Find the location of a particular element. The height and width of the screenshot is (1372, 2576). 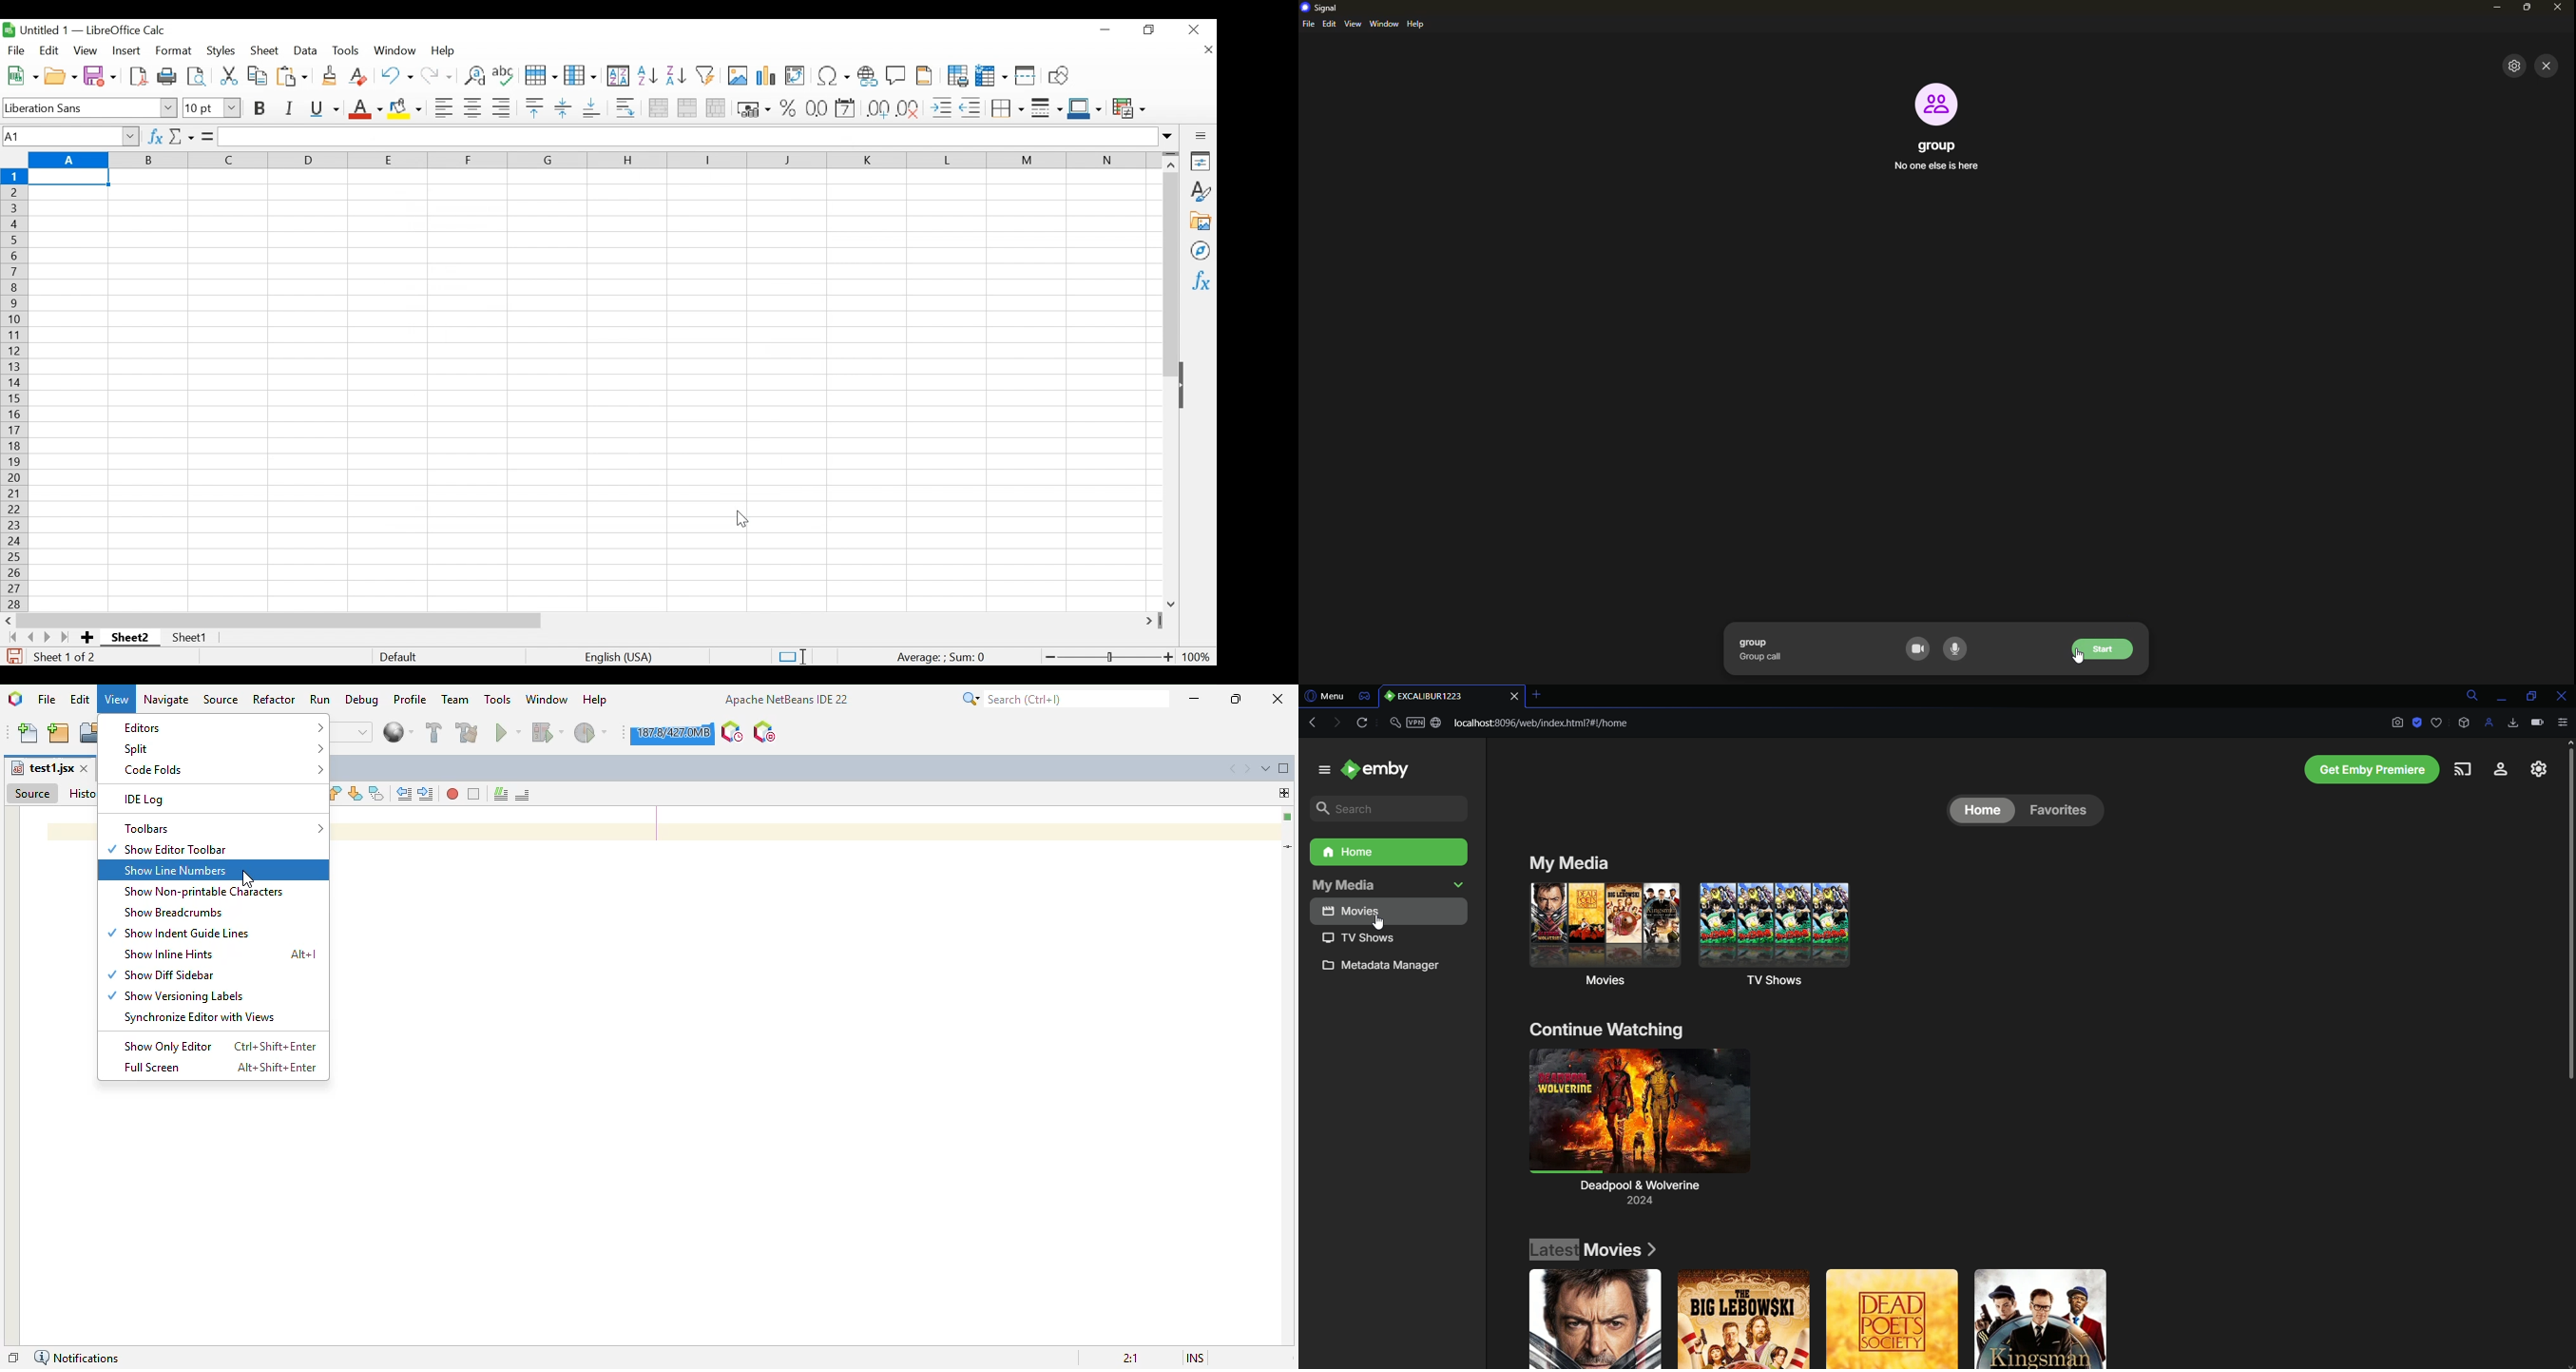

Styles is located at coordinates (1200, 190).